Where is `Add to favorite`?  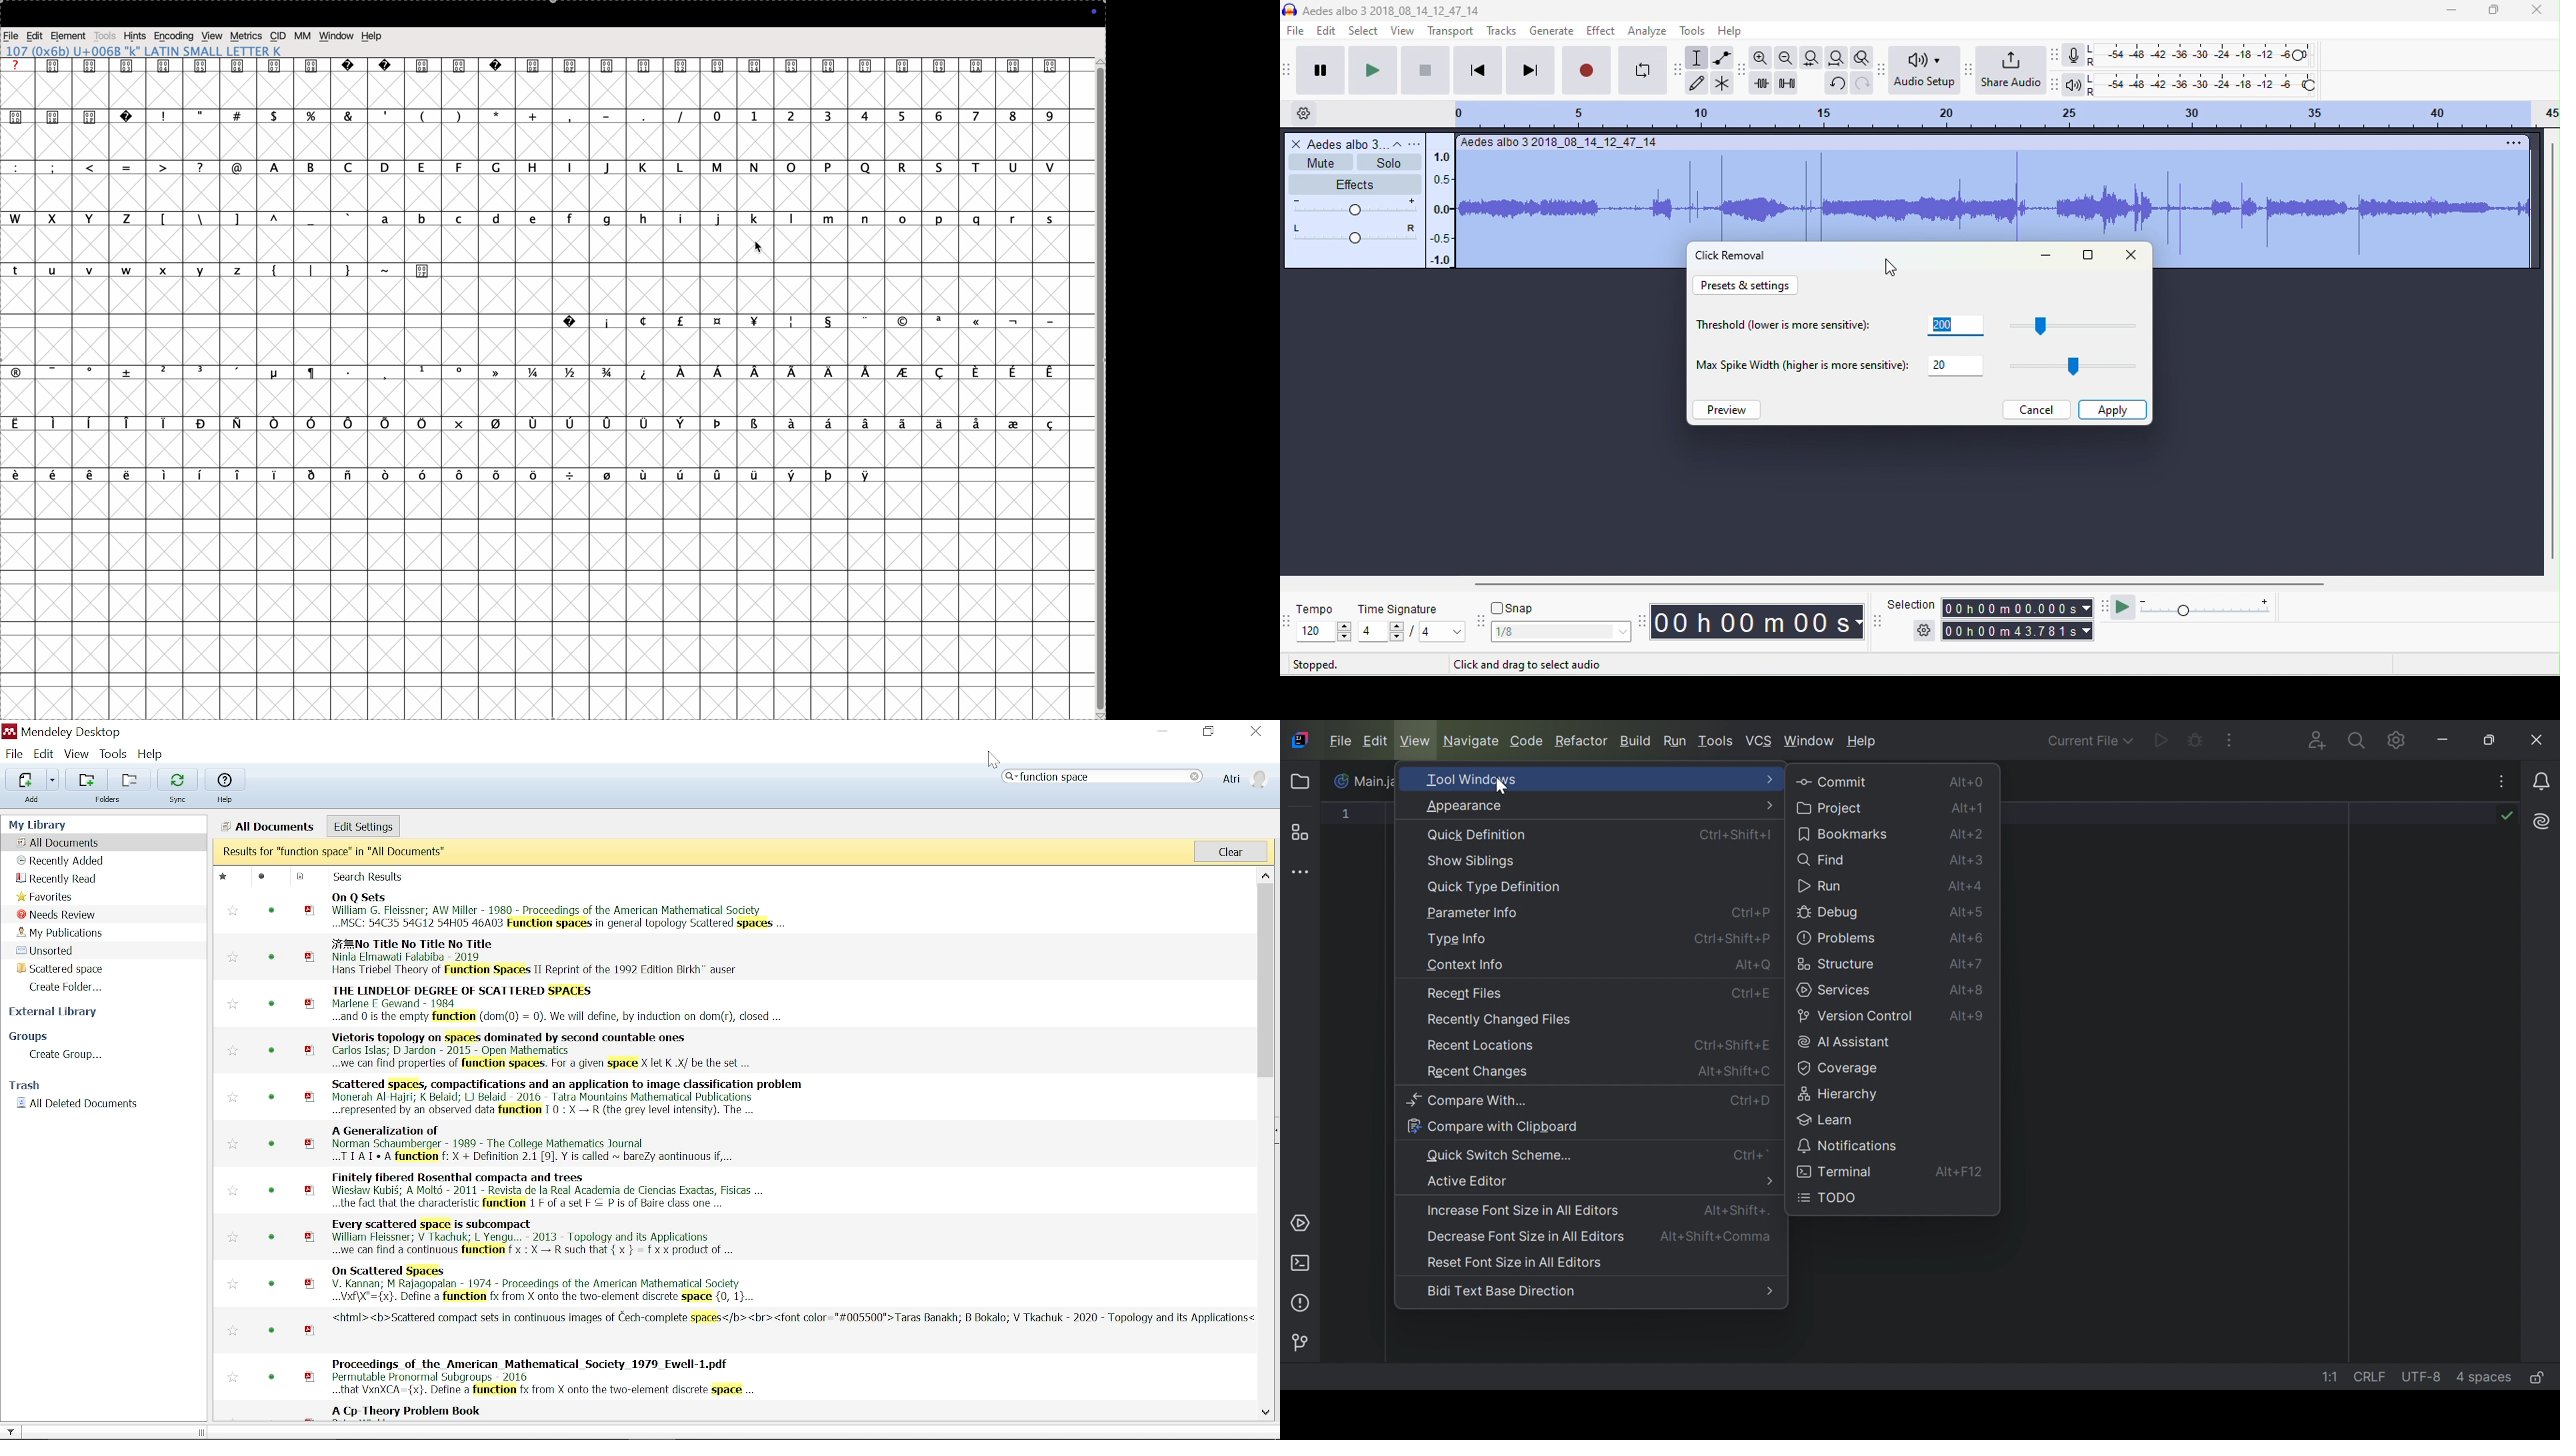
Add to favorite is located at coordinates (232, 1283).